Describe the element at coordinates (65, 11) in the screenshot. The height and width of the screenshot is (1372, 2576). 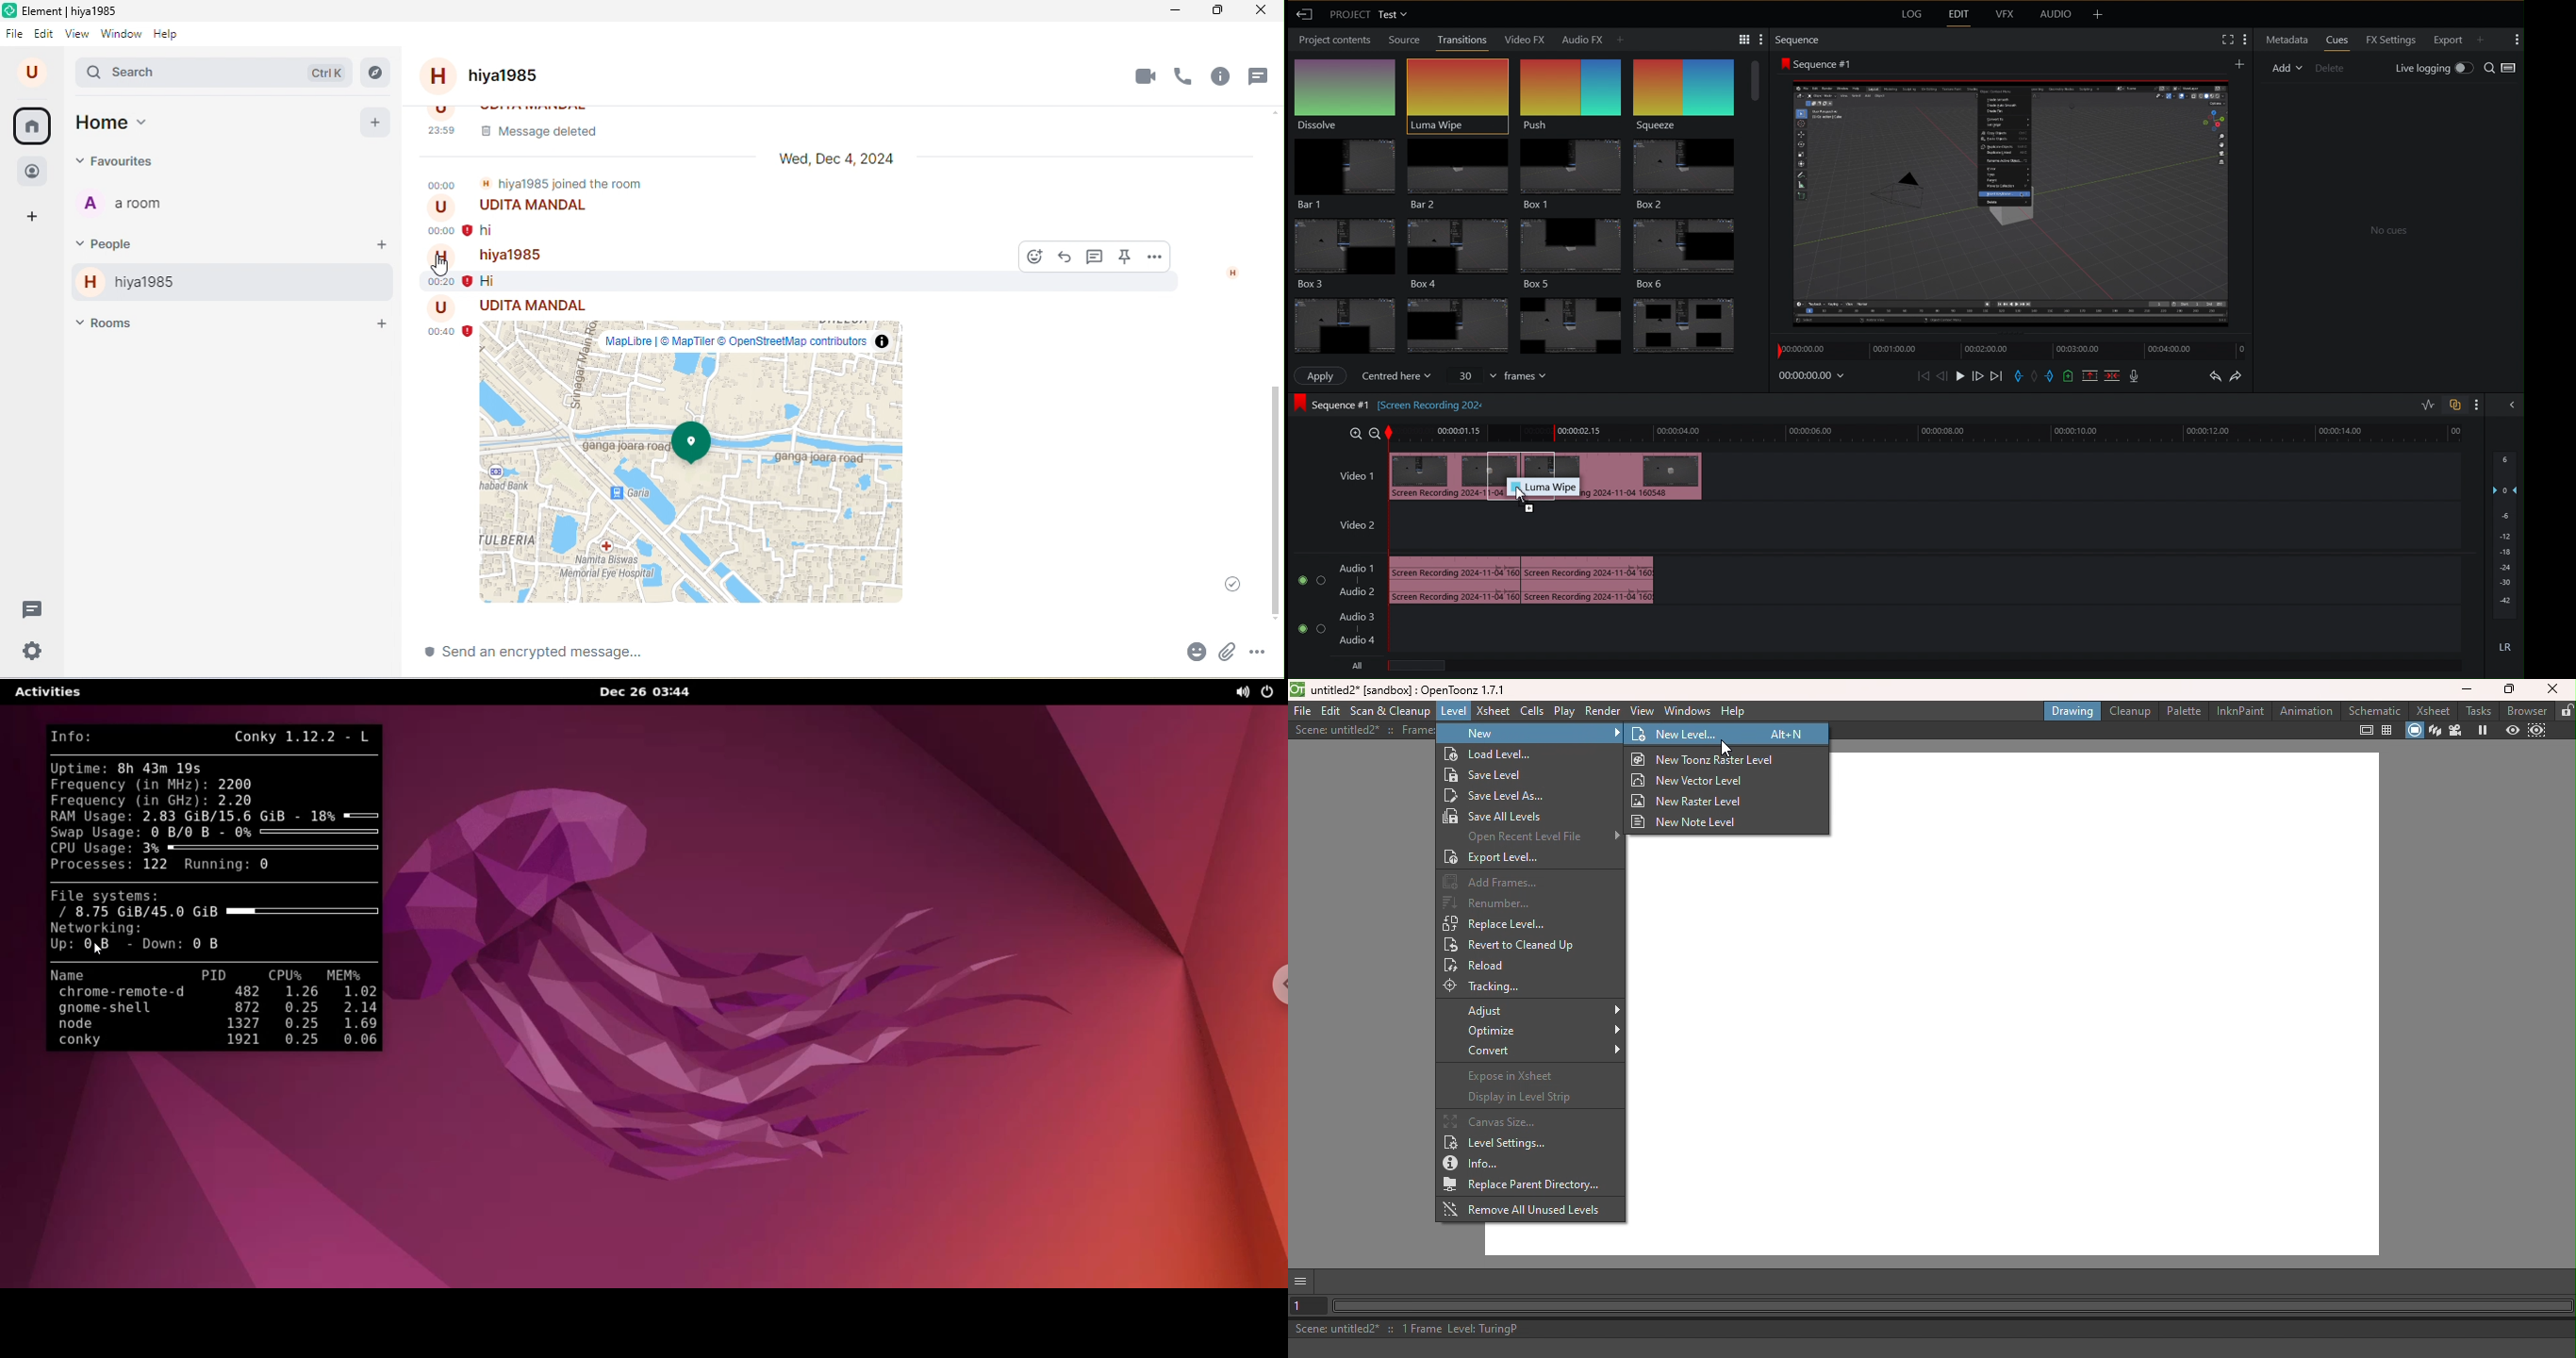
I see `Element | hiya1985` at that location.